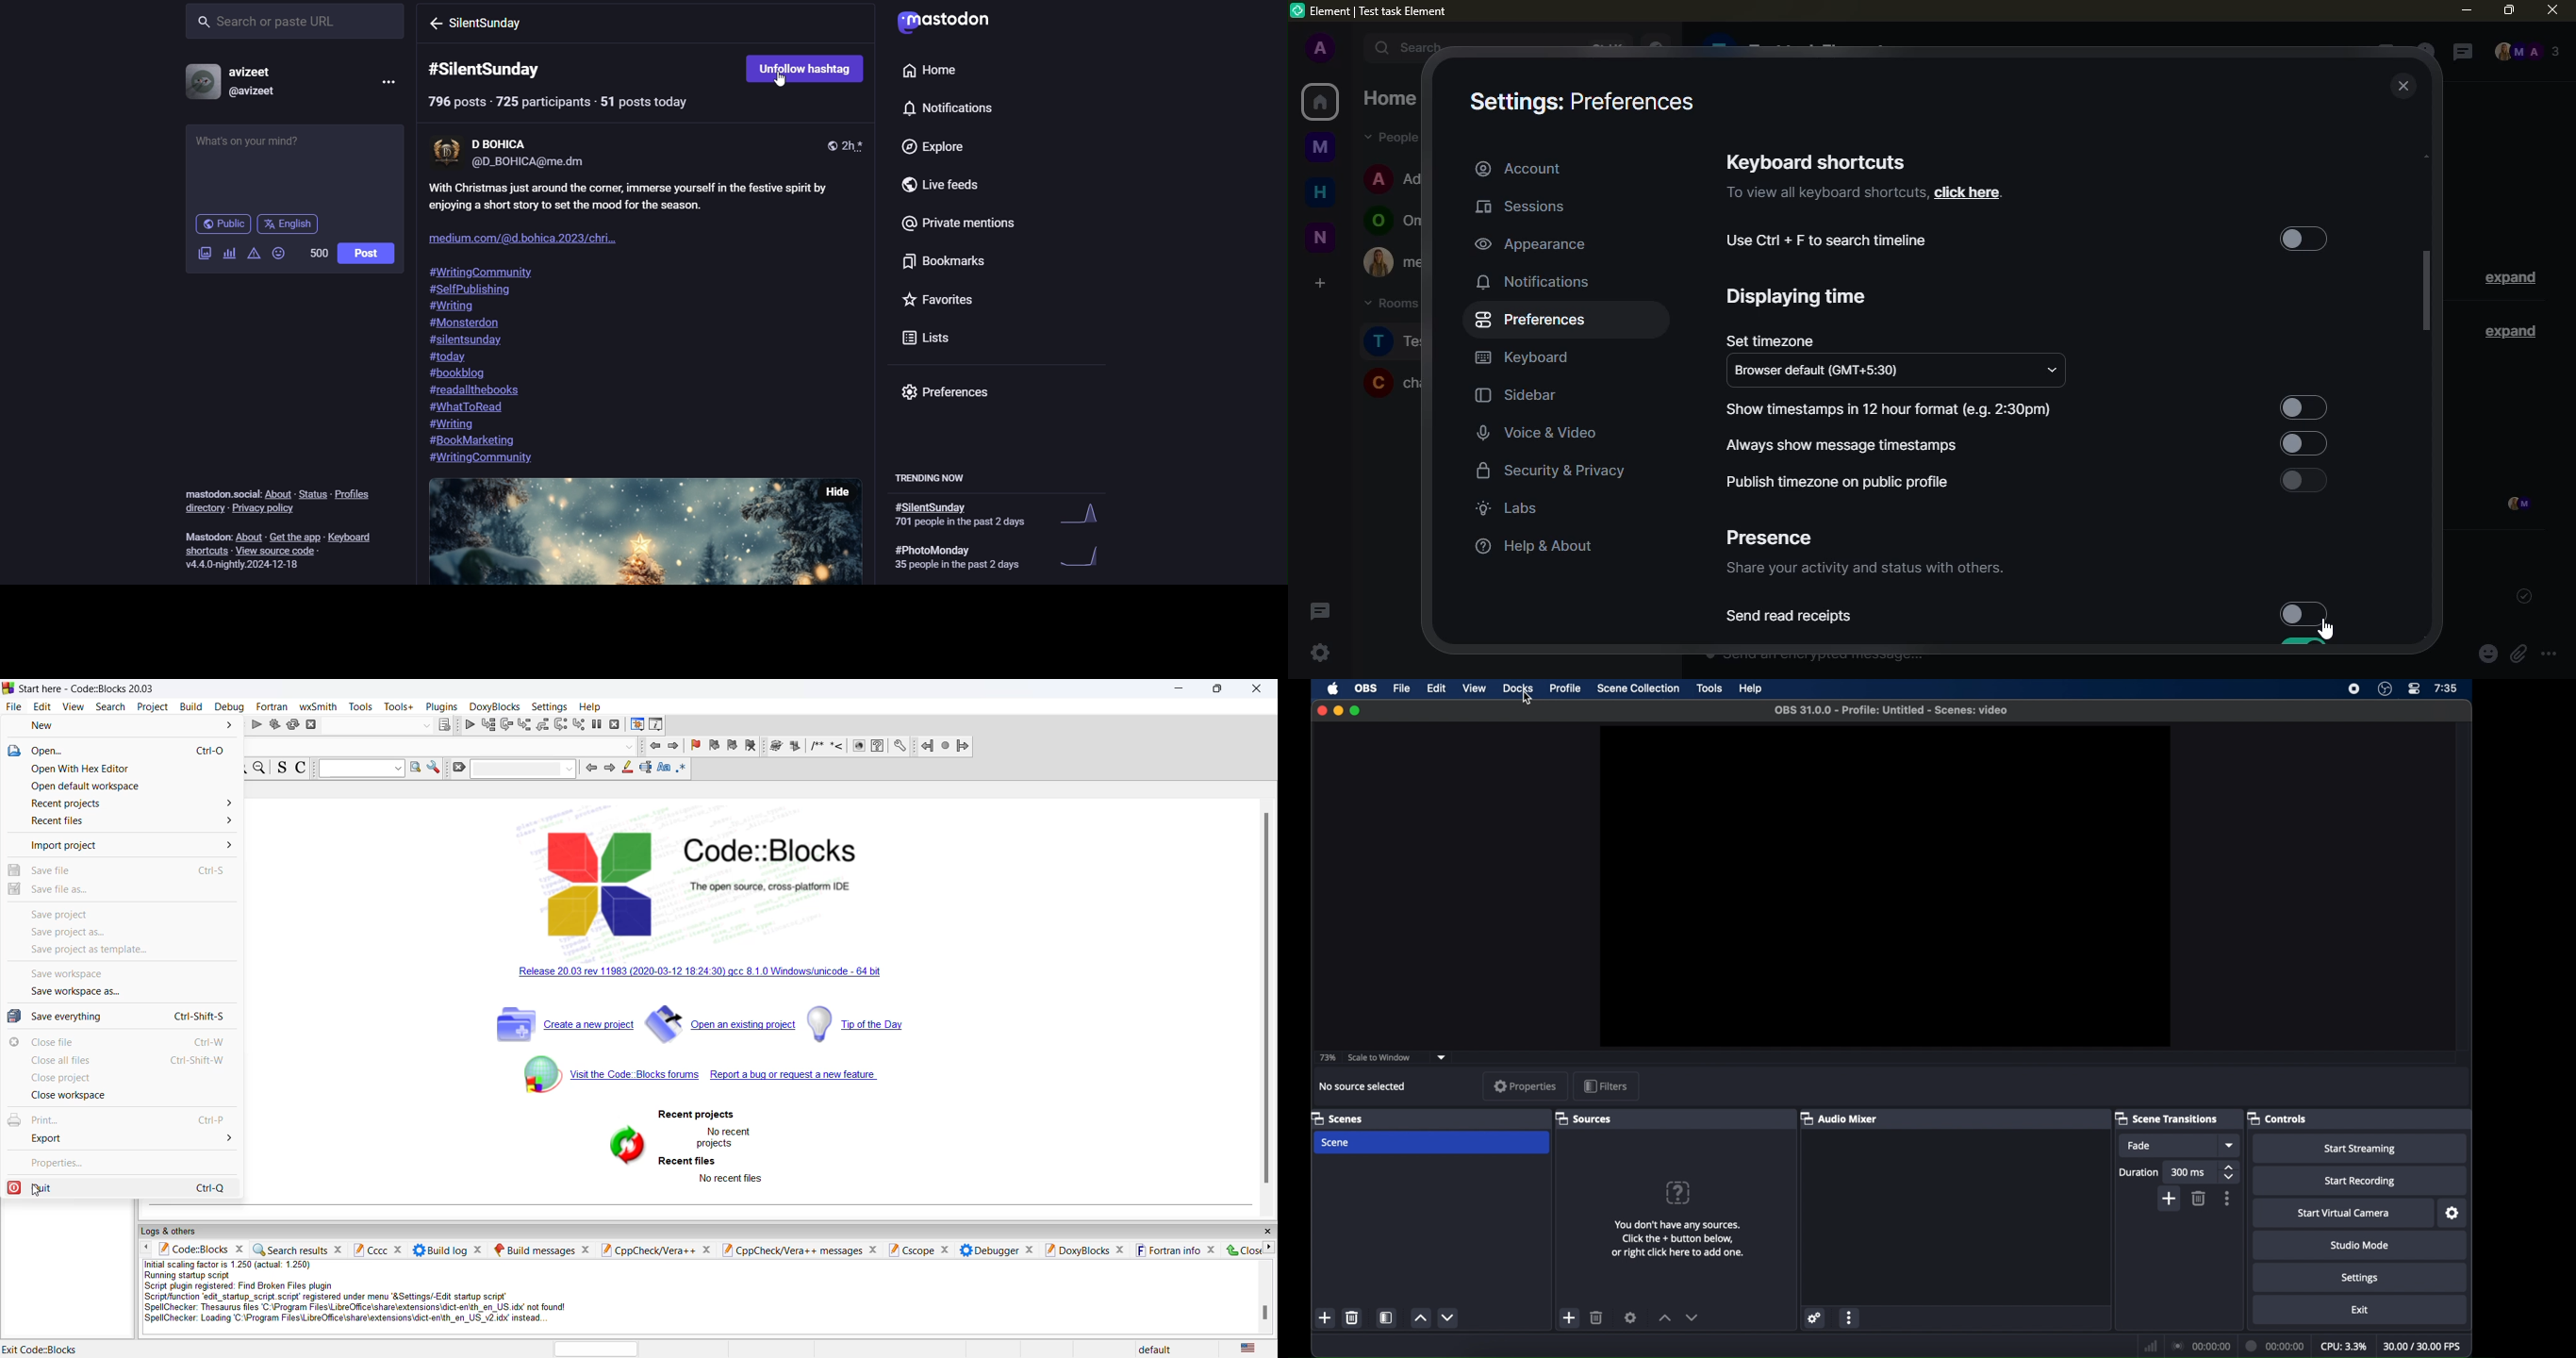  I want to click on last jump, so click(944, 746).